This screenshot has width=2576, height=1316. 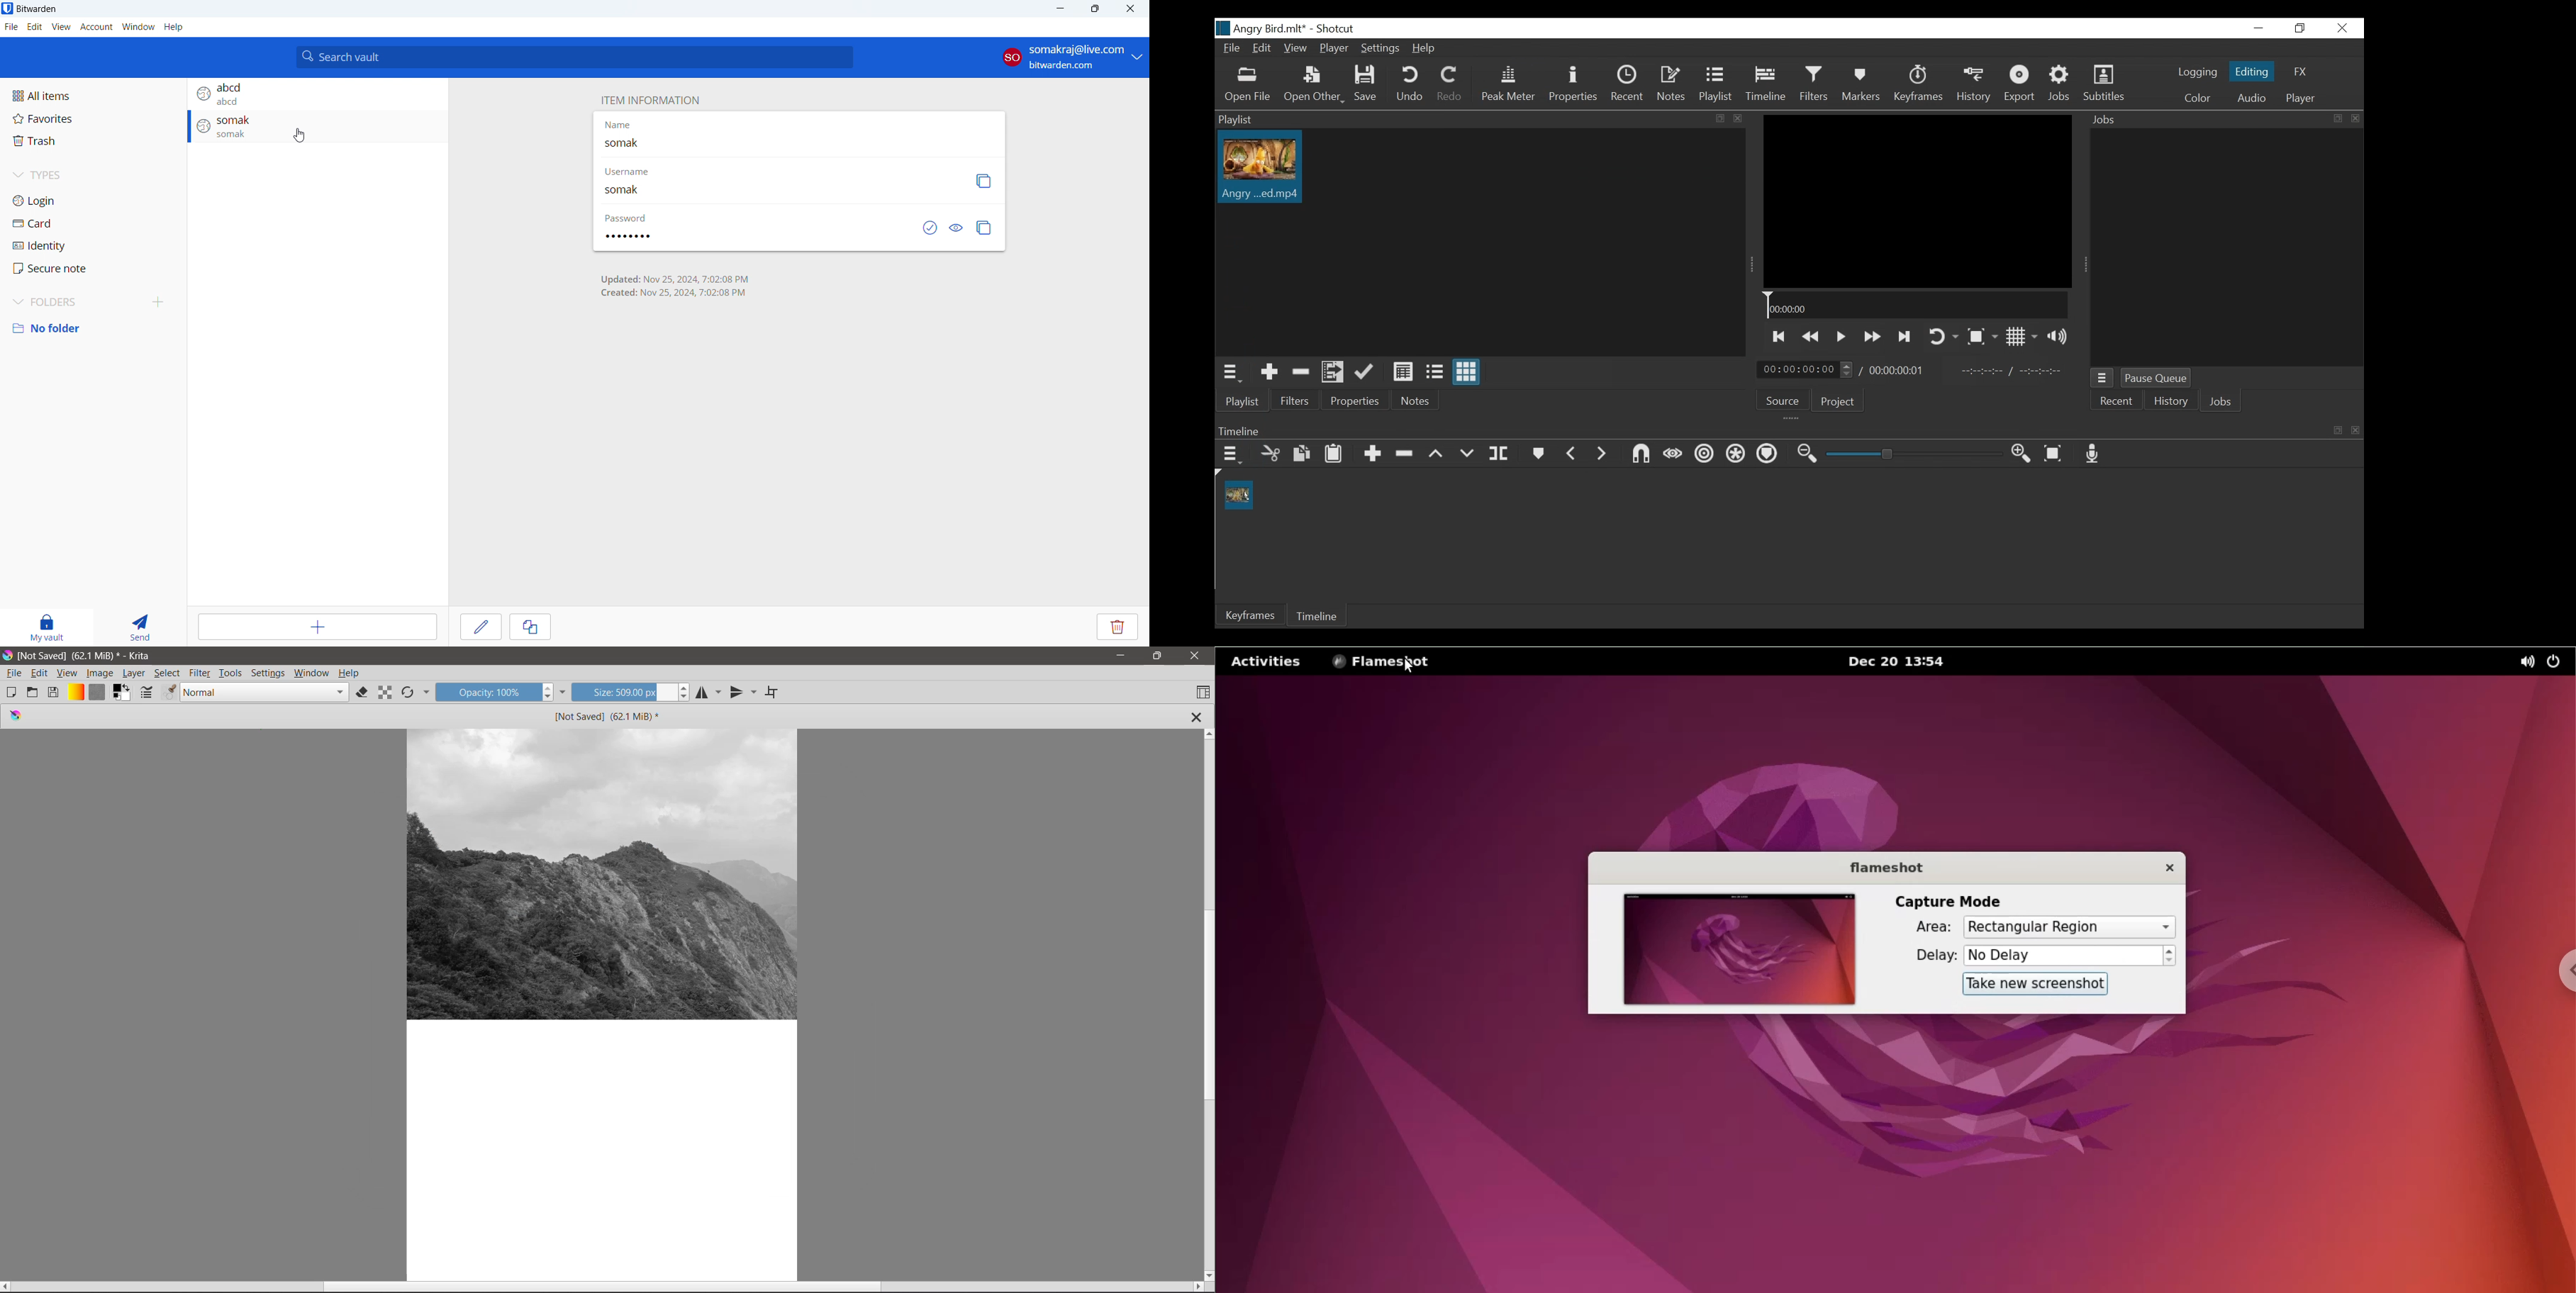 I want to click on file, so click(x=11, y=27).